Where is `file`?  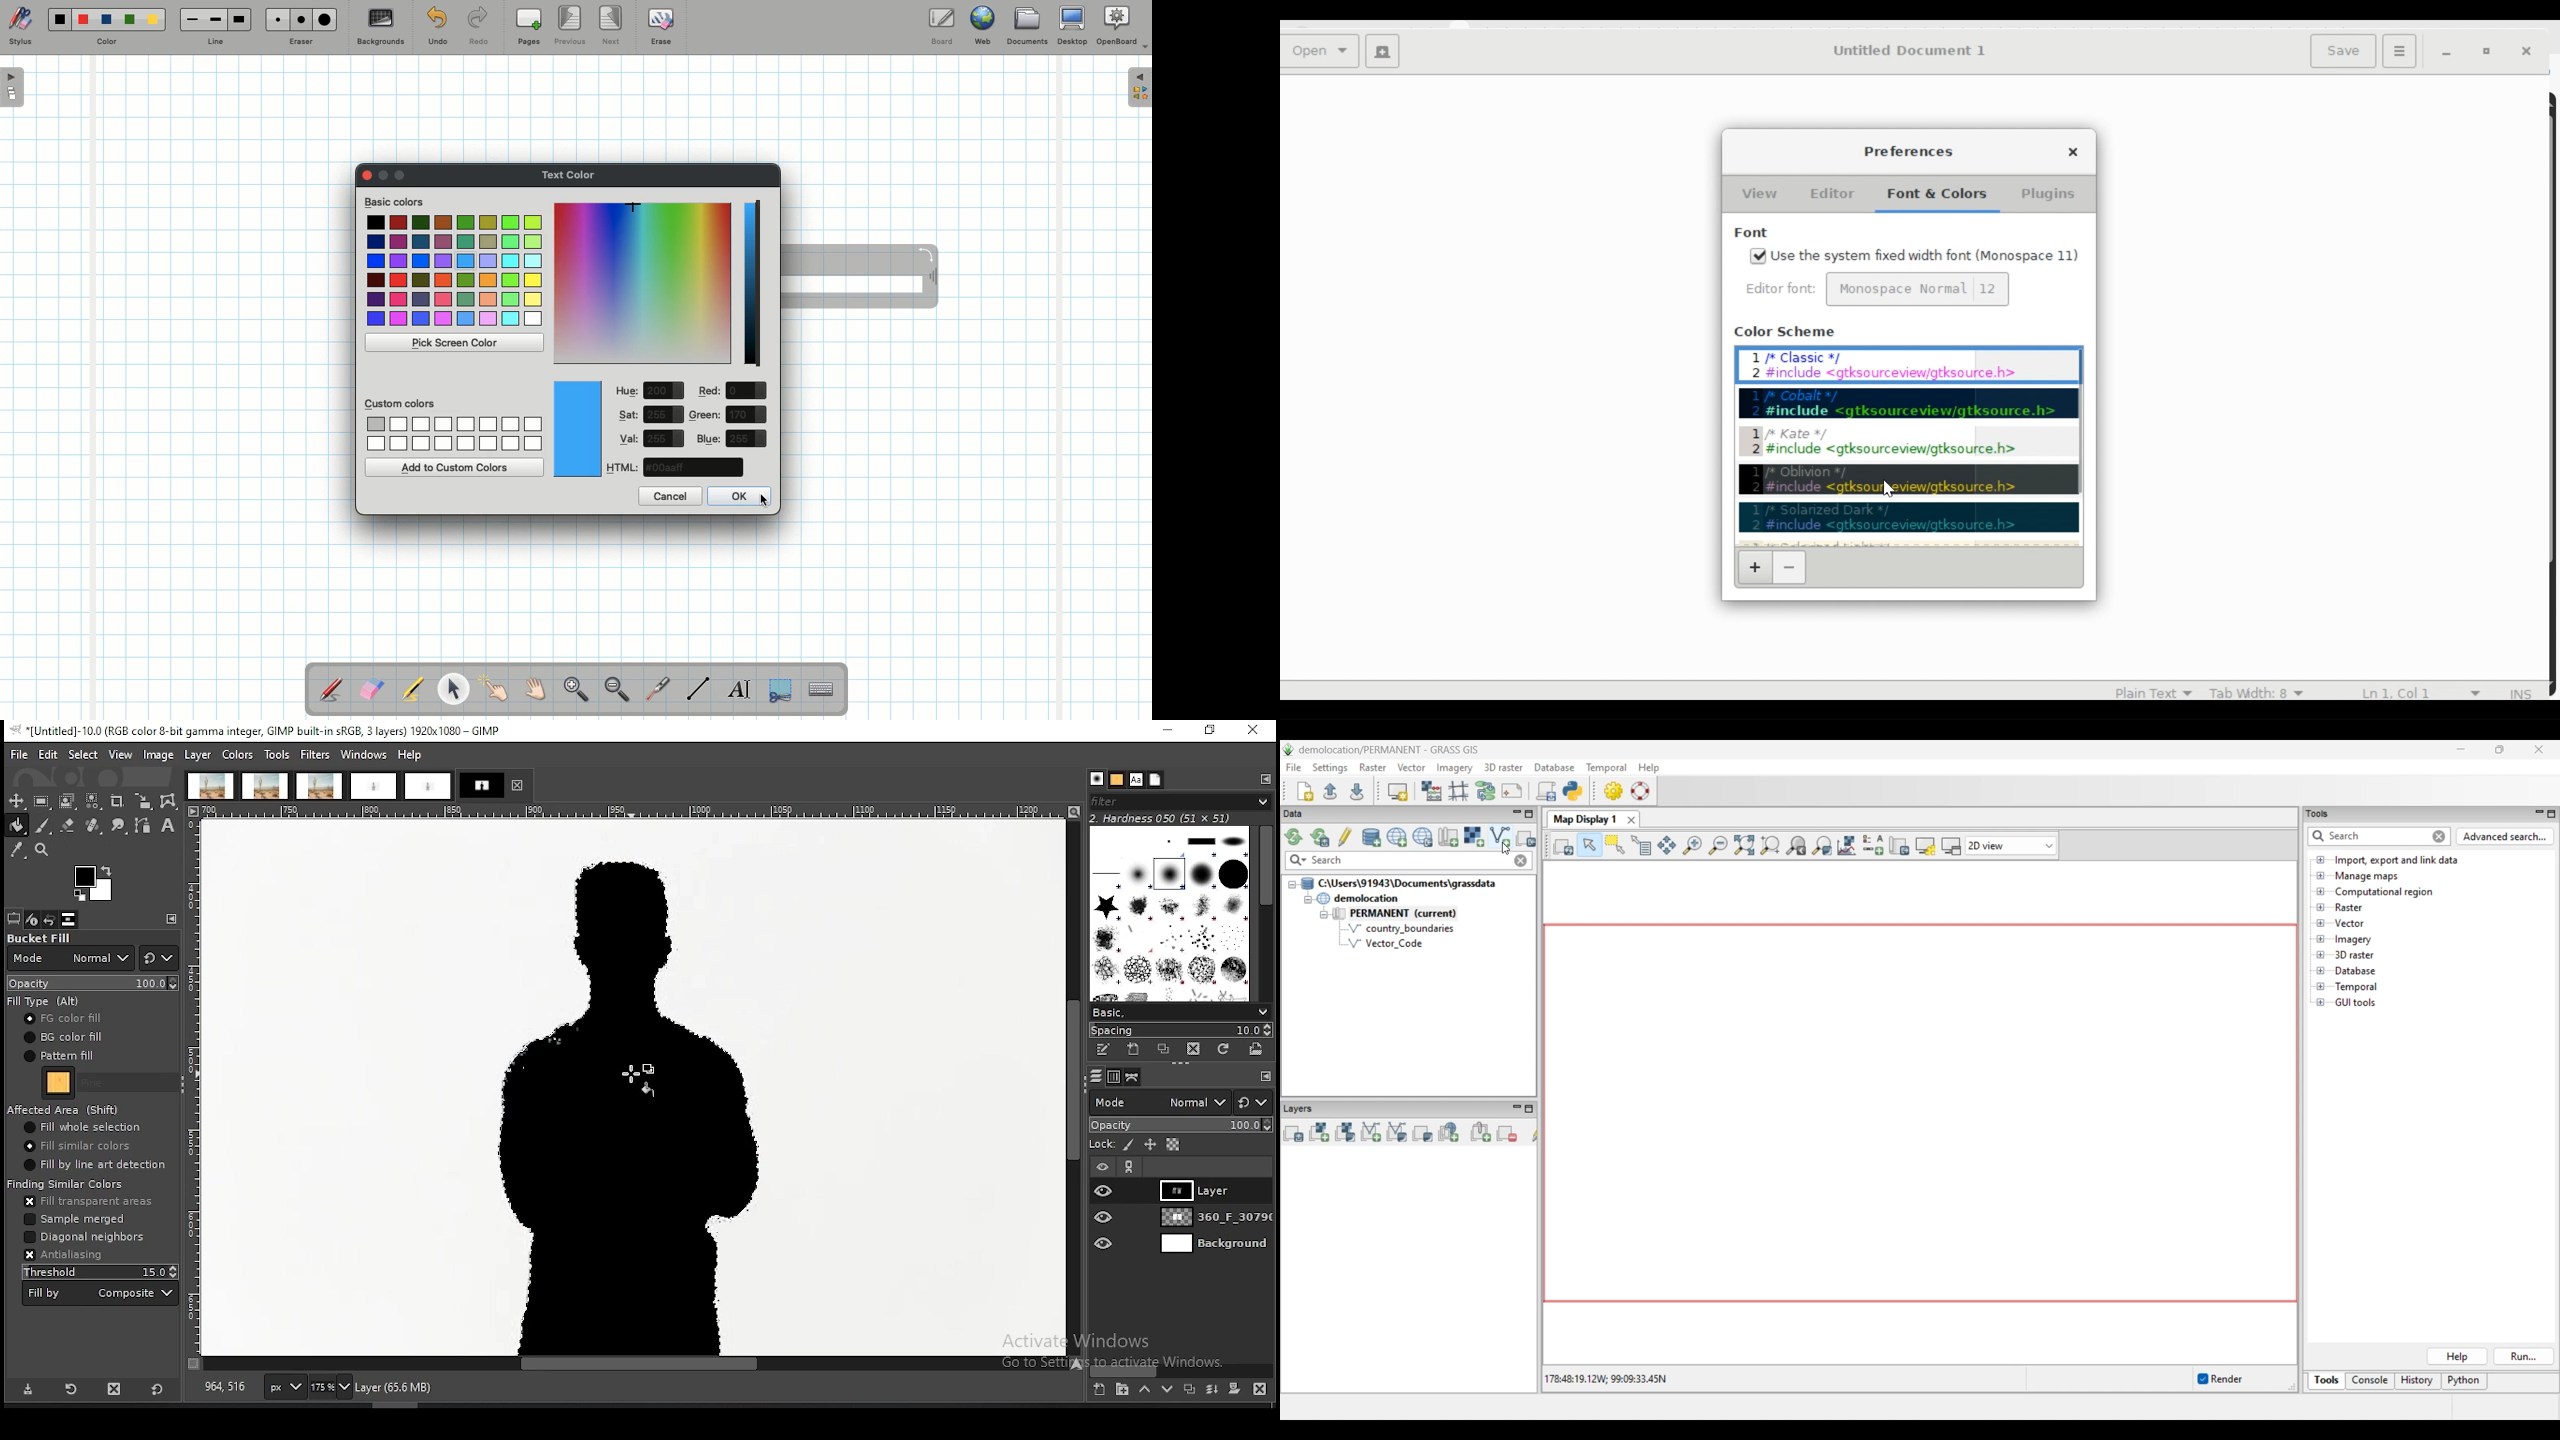
file is located at coordinates (20, 755).